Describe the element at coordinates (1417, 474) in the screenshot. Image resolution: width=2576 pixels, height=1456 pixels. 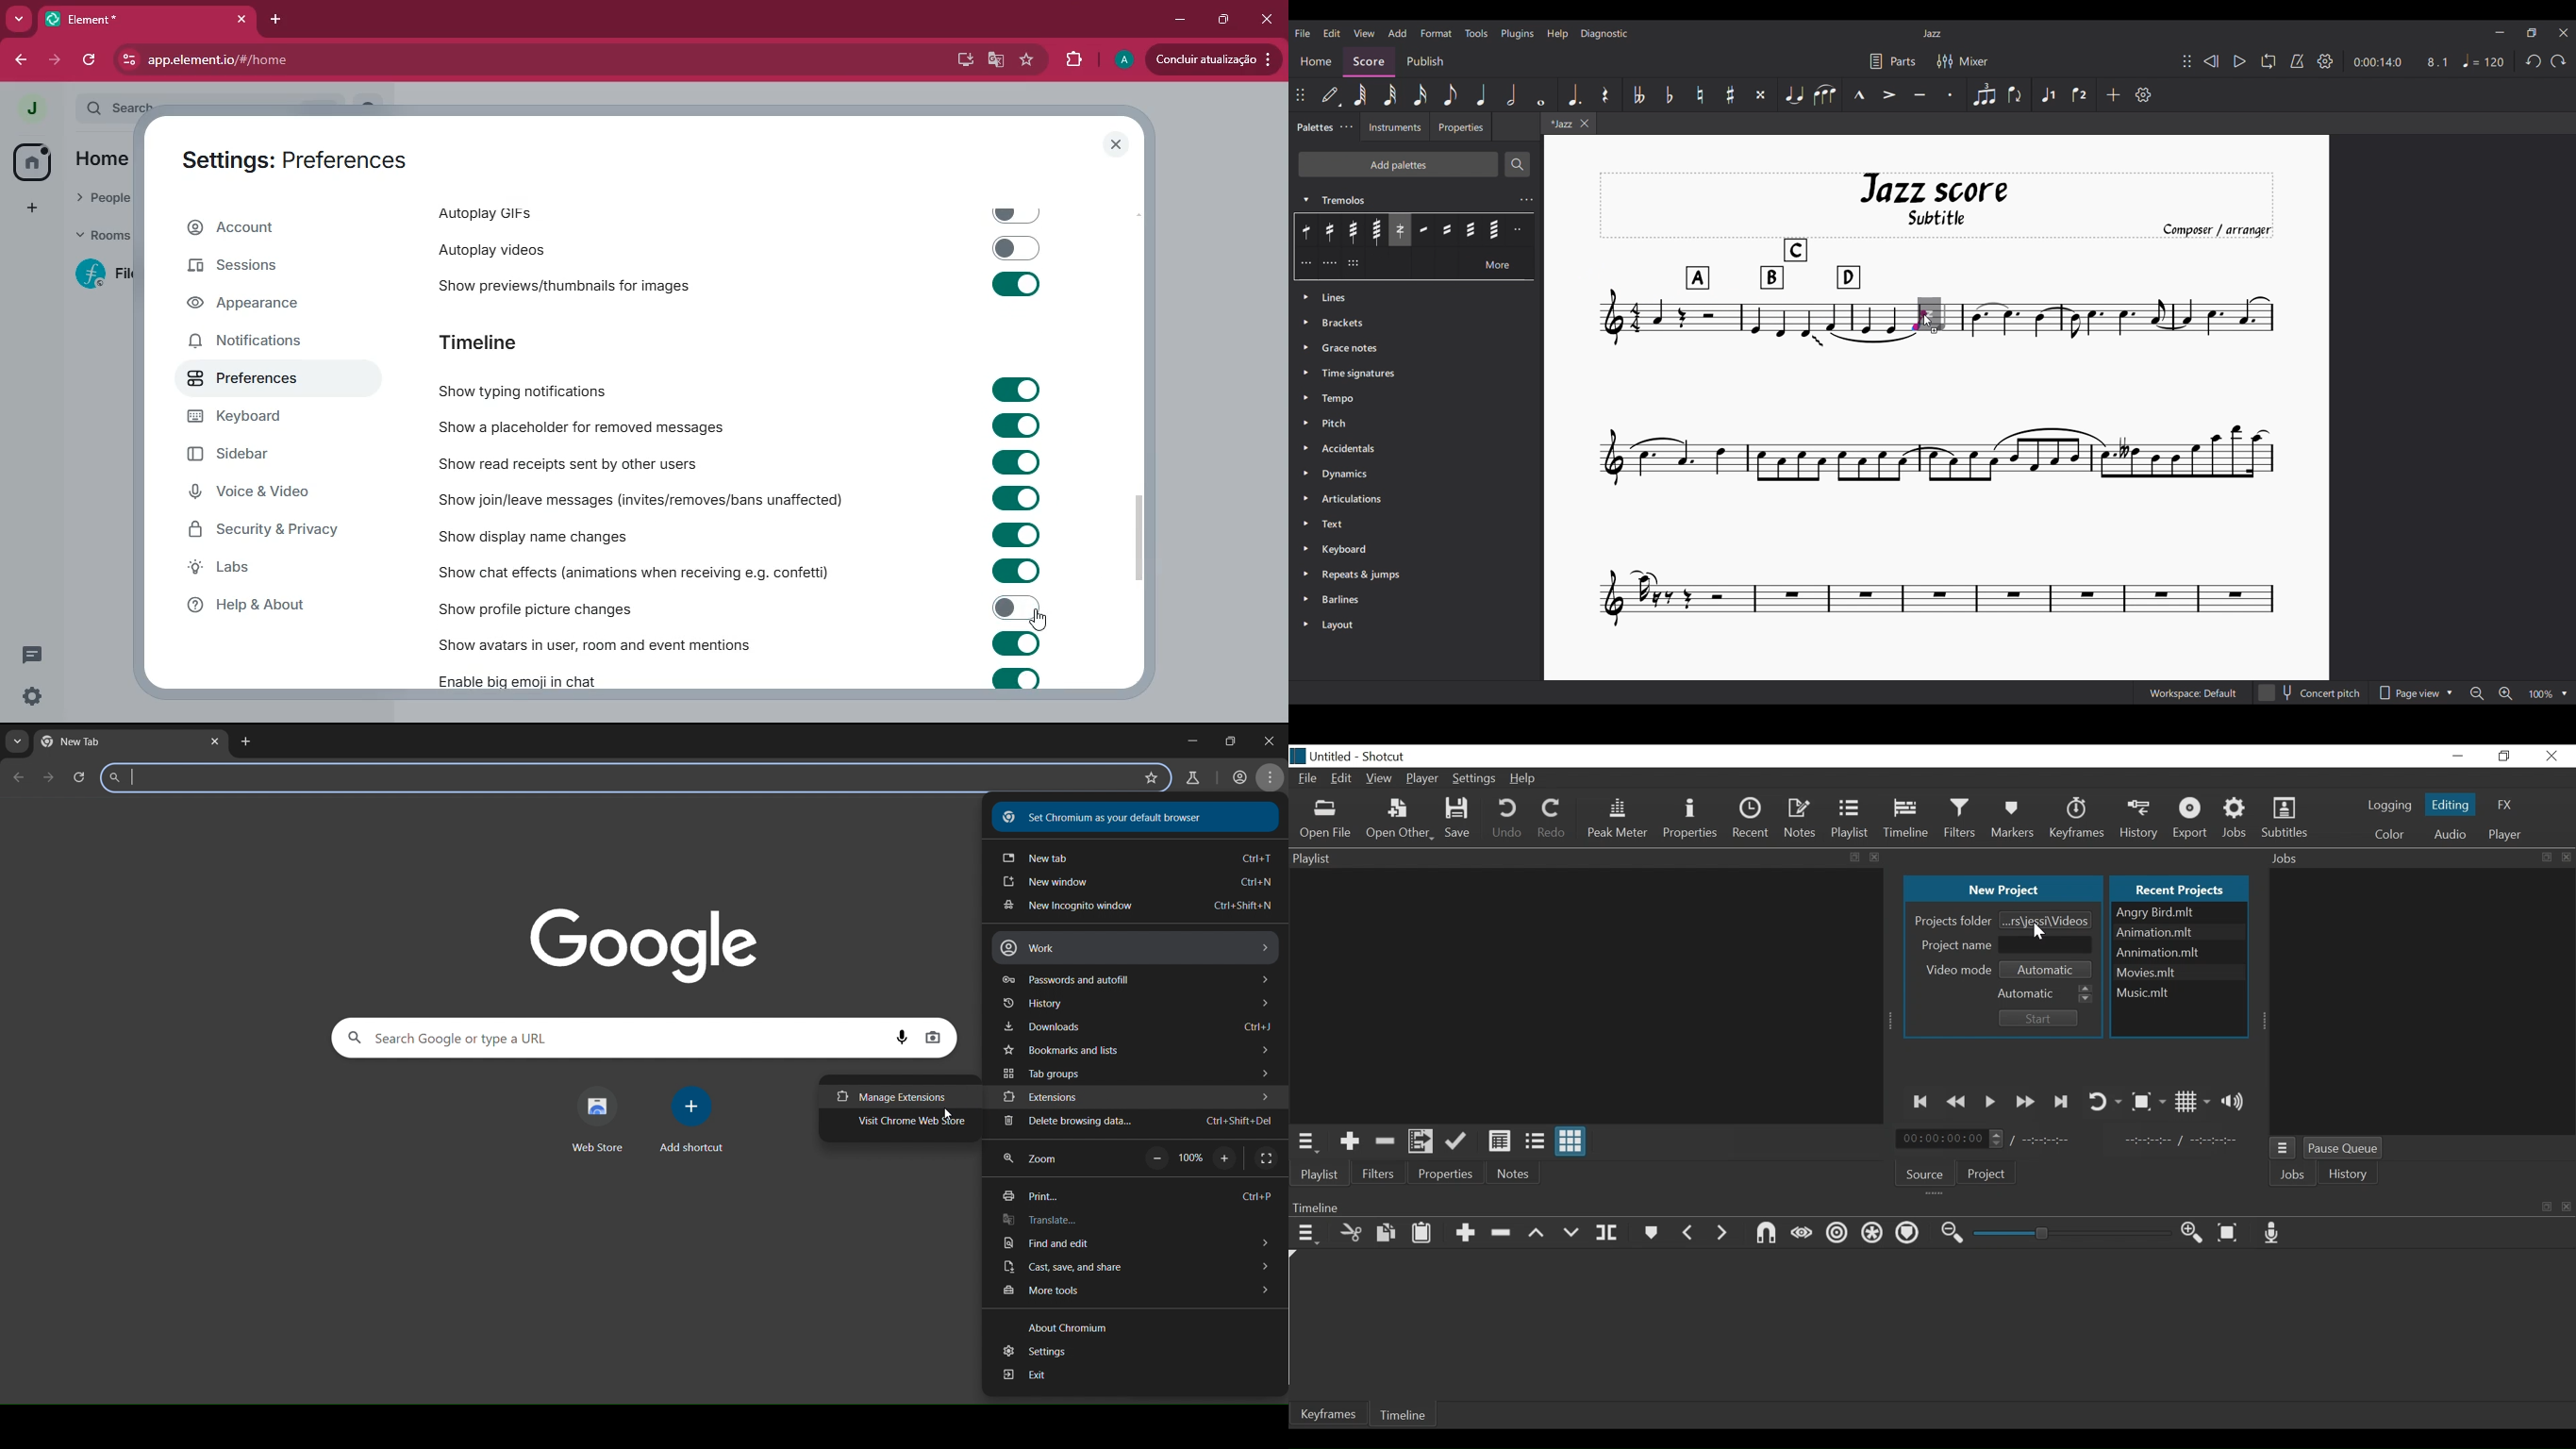
I see `Dynamics` at that location.